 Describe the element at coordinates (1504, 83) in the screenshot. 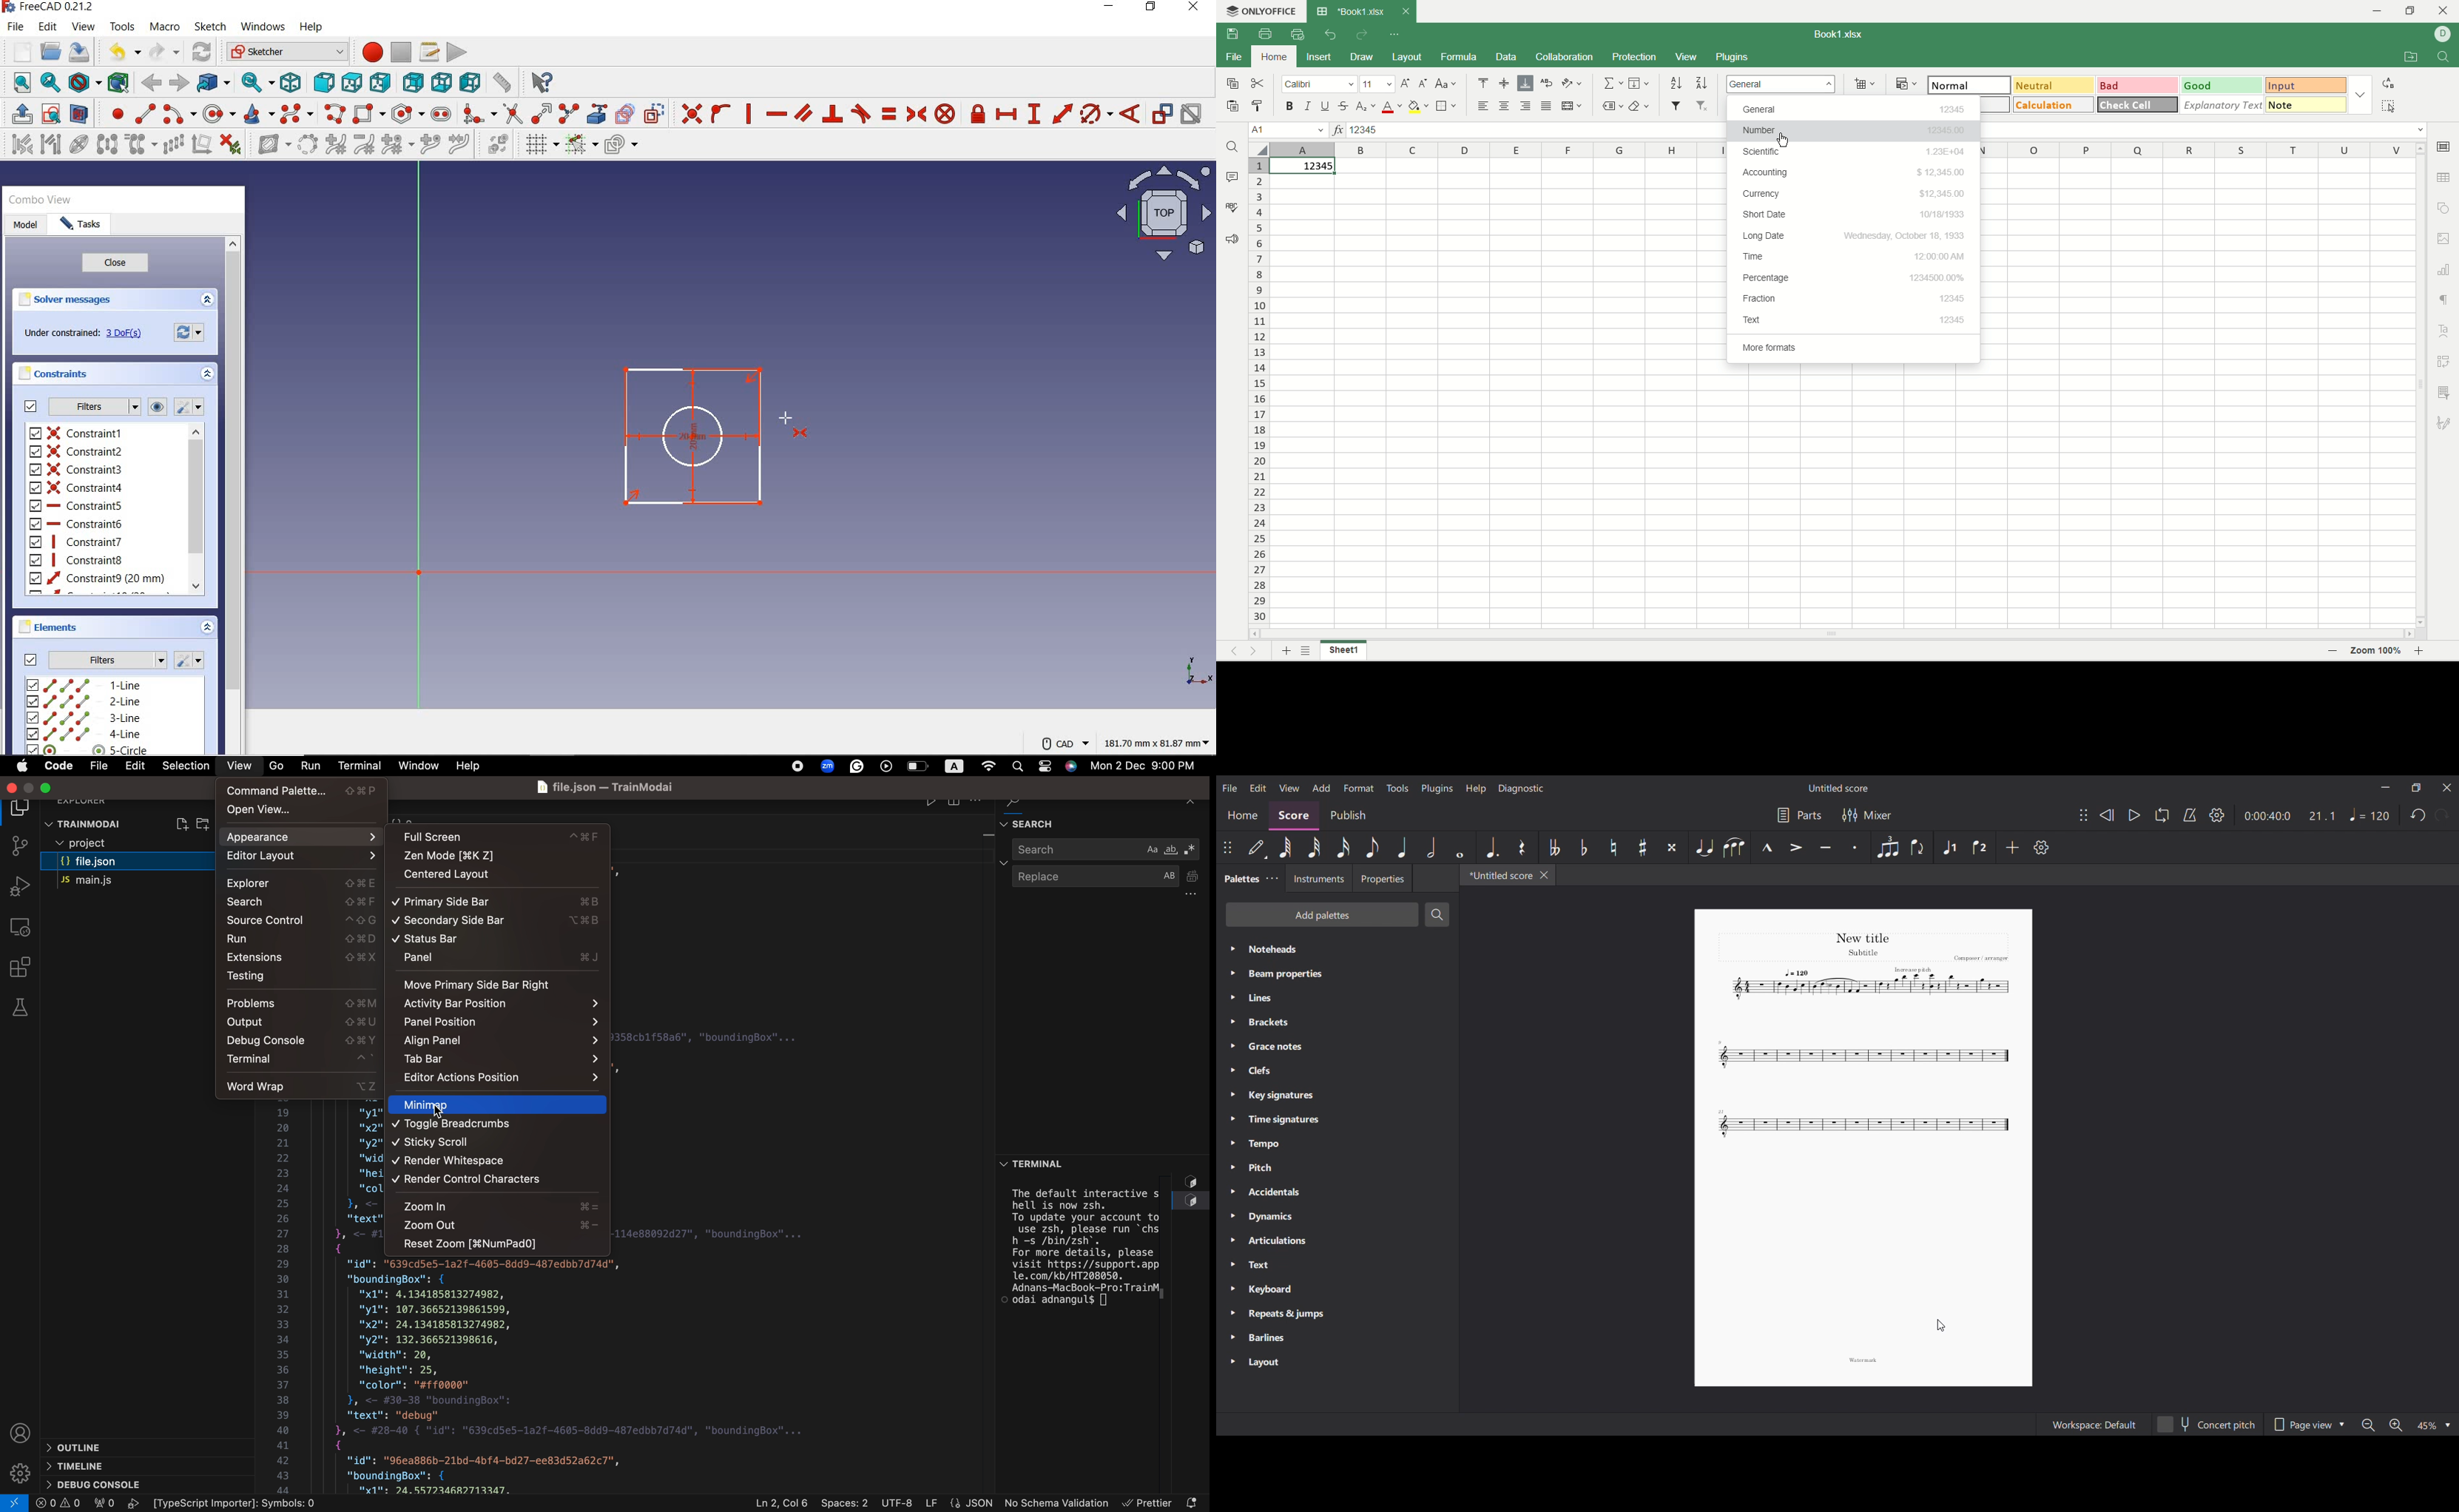

I see `align middle` at that location.